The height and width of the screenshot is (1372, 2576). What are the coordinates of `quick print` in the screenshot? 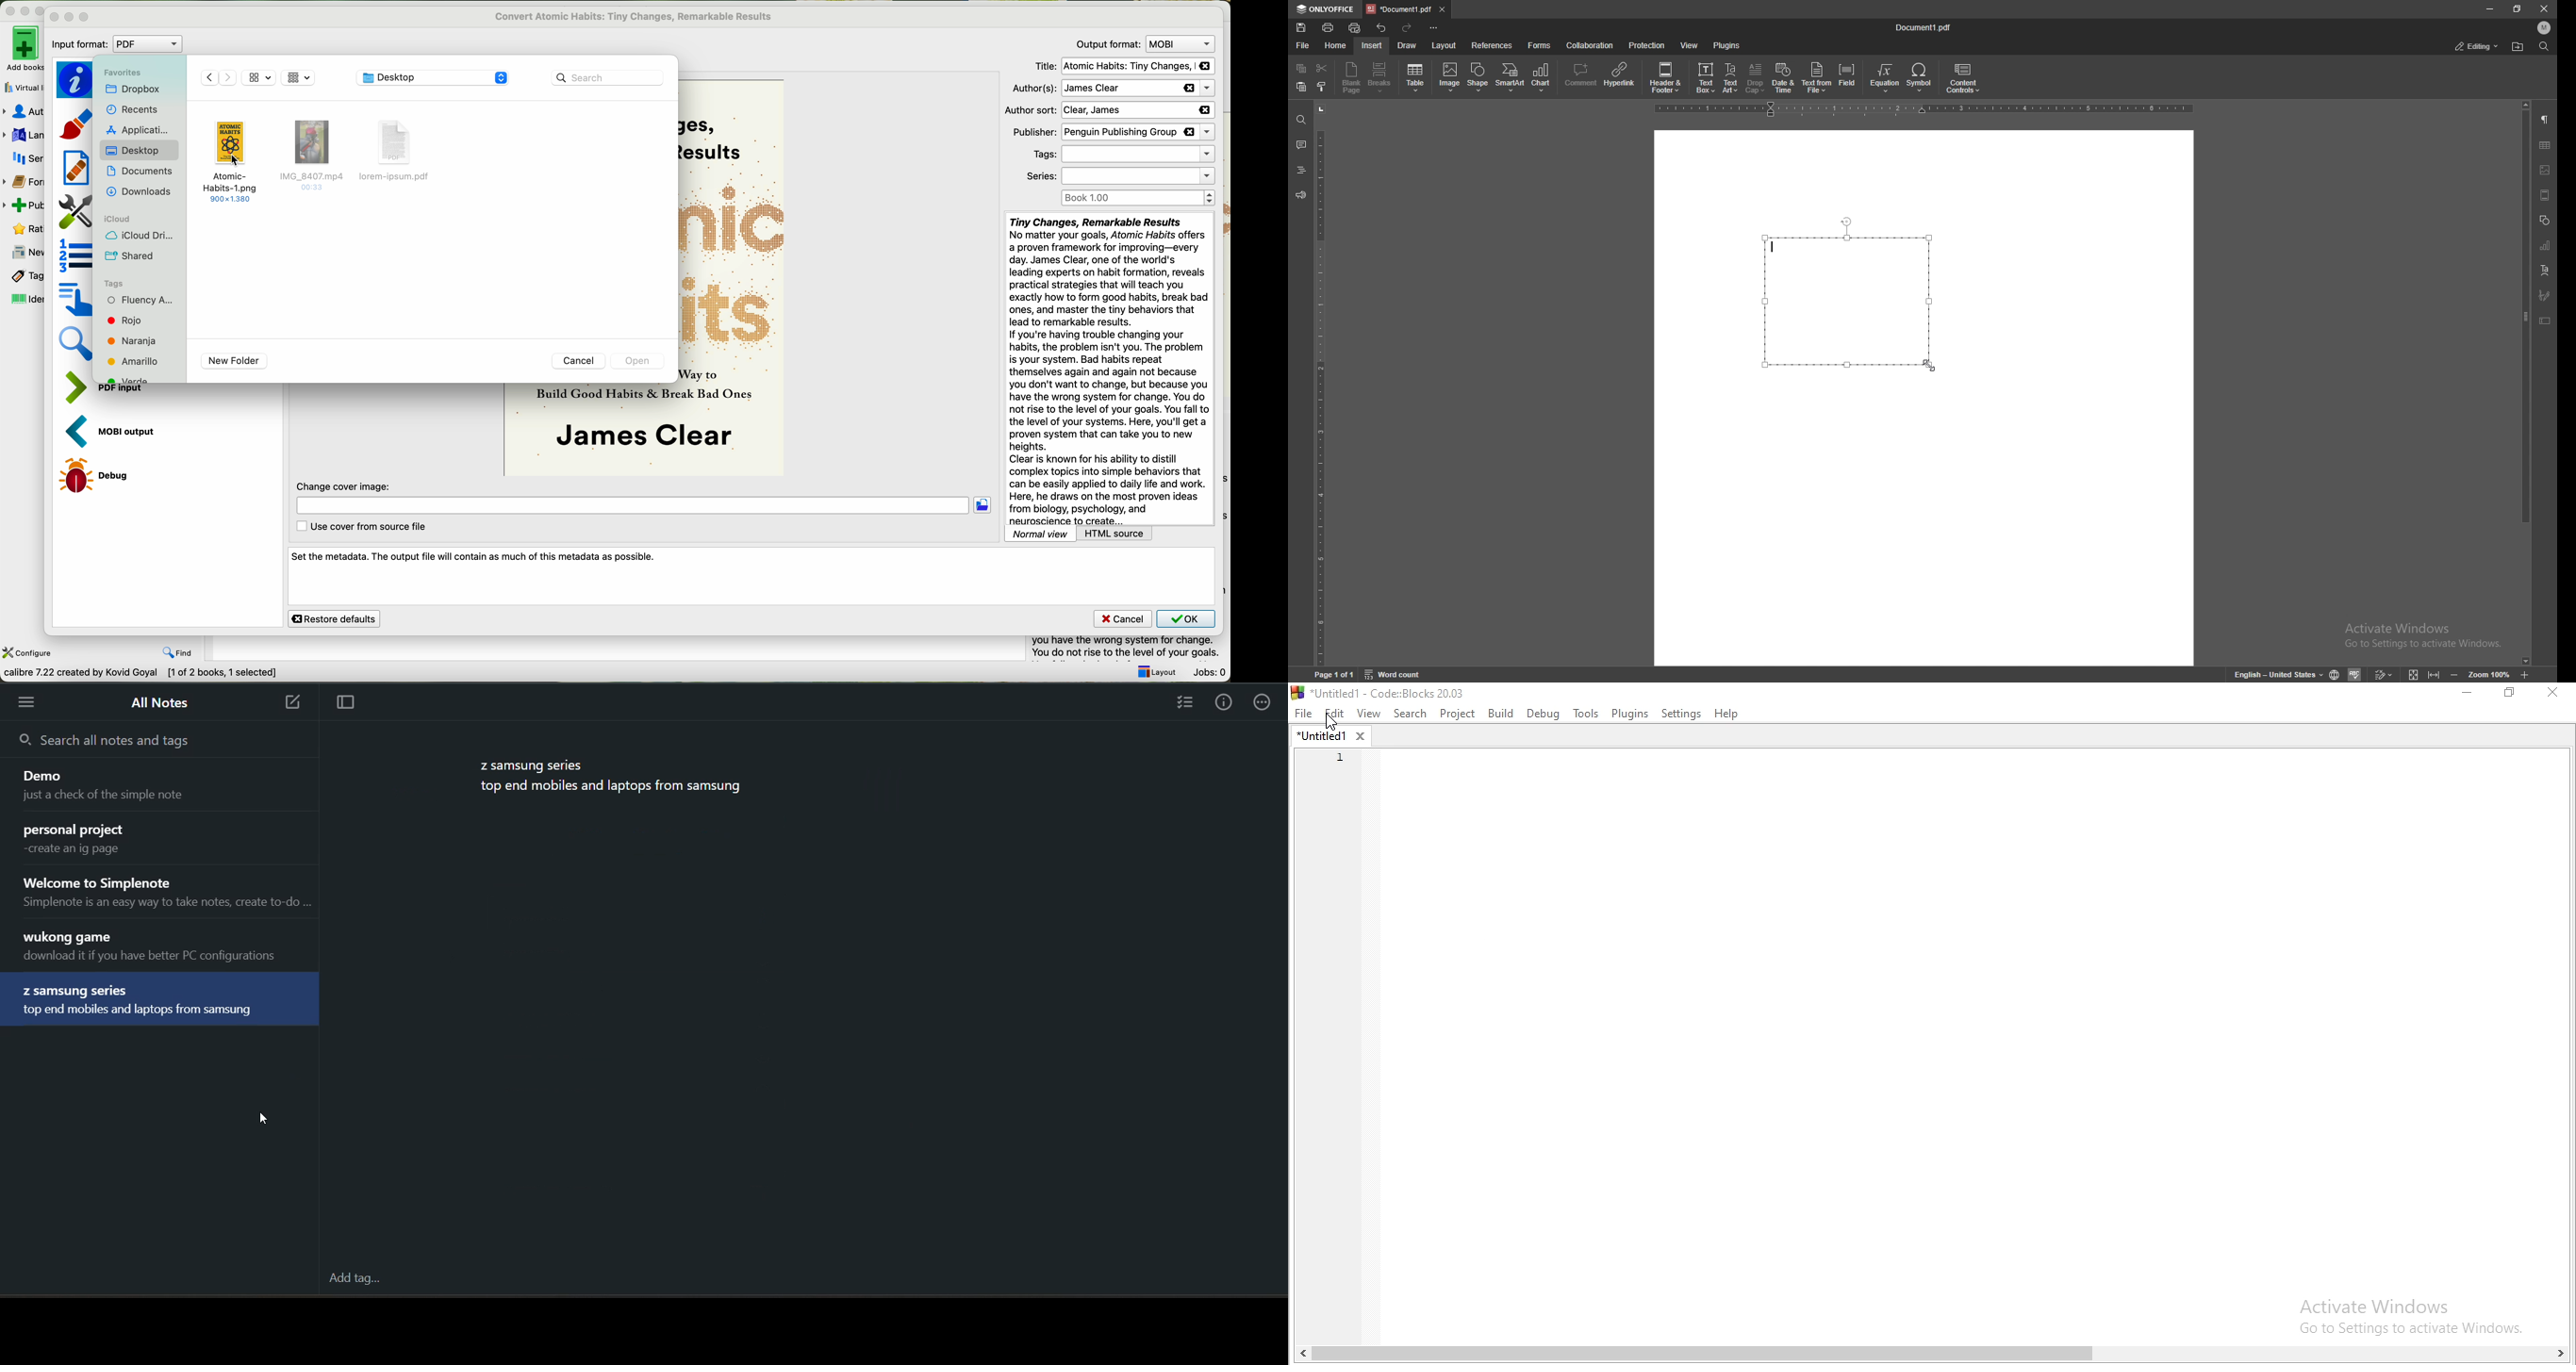 It's located at (1355, 28).